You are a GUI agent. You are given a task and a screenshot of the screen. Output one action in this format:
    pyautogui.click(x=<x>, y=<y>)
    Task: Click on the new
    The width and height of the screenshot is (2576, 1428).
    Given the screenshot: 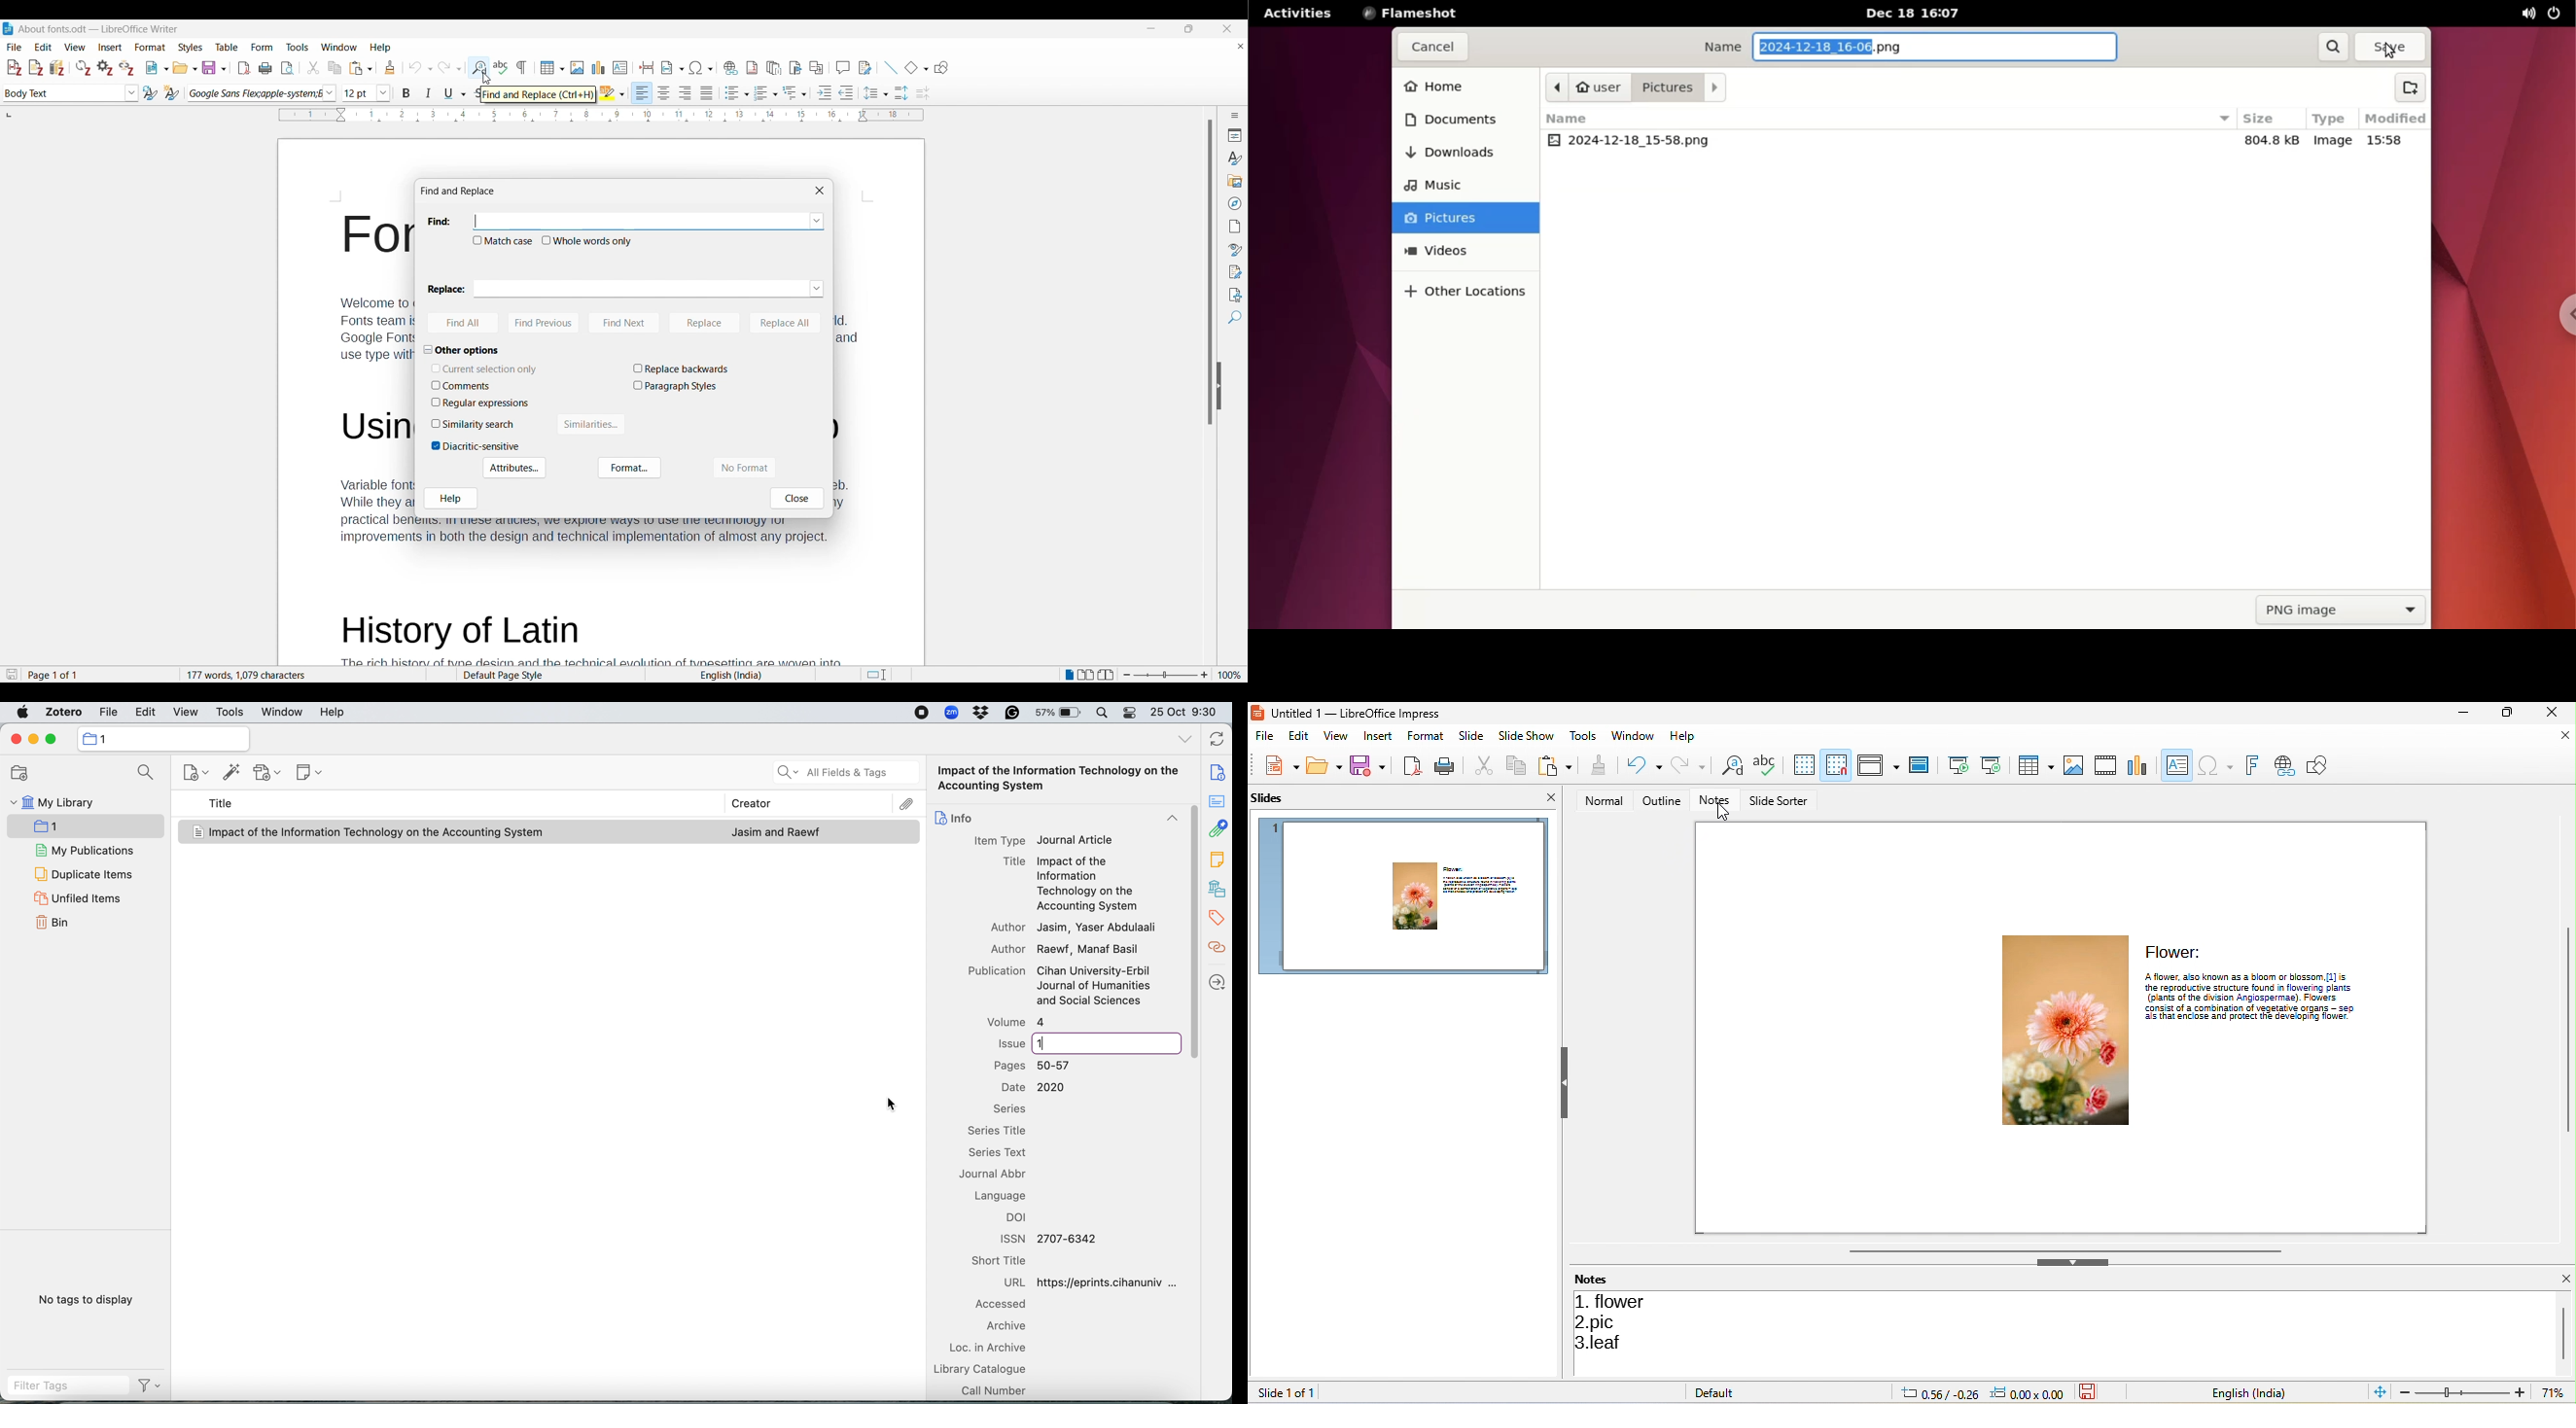 What is the action you would take?
    pyautogui.click(x=1282, y=765)
    